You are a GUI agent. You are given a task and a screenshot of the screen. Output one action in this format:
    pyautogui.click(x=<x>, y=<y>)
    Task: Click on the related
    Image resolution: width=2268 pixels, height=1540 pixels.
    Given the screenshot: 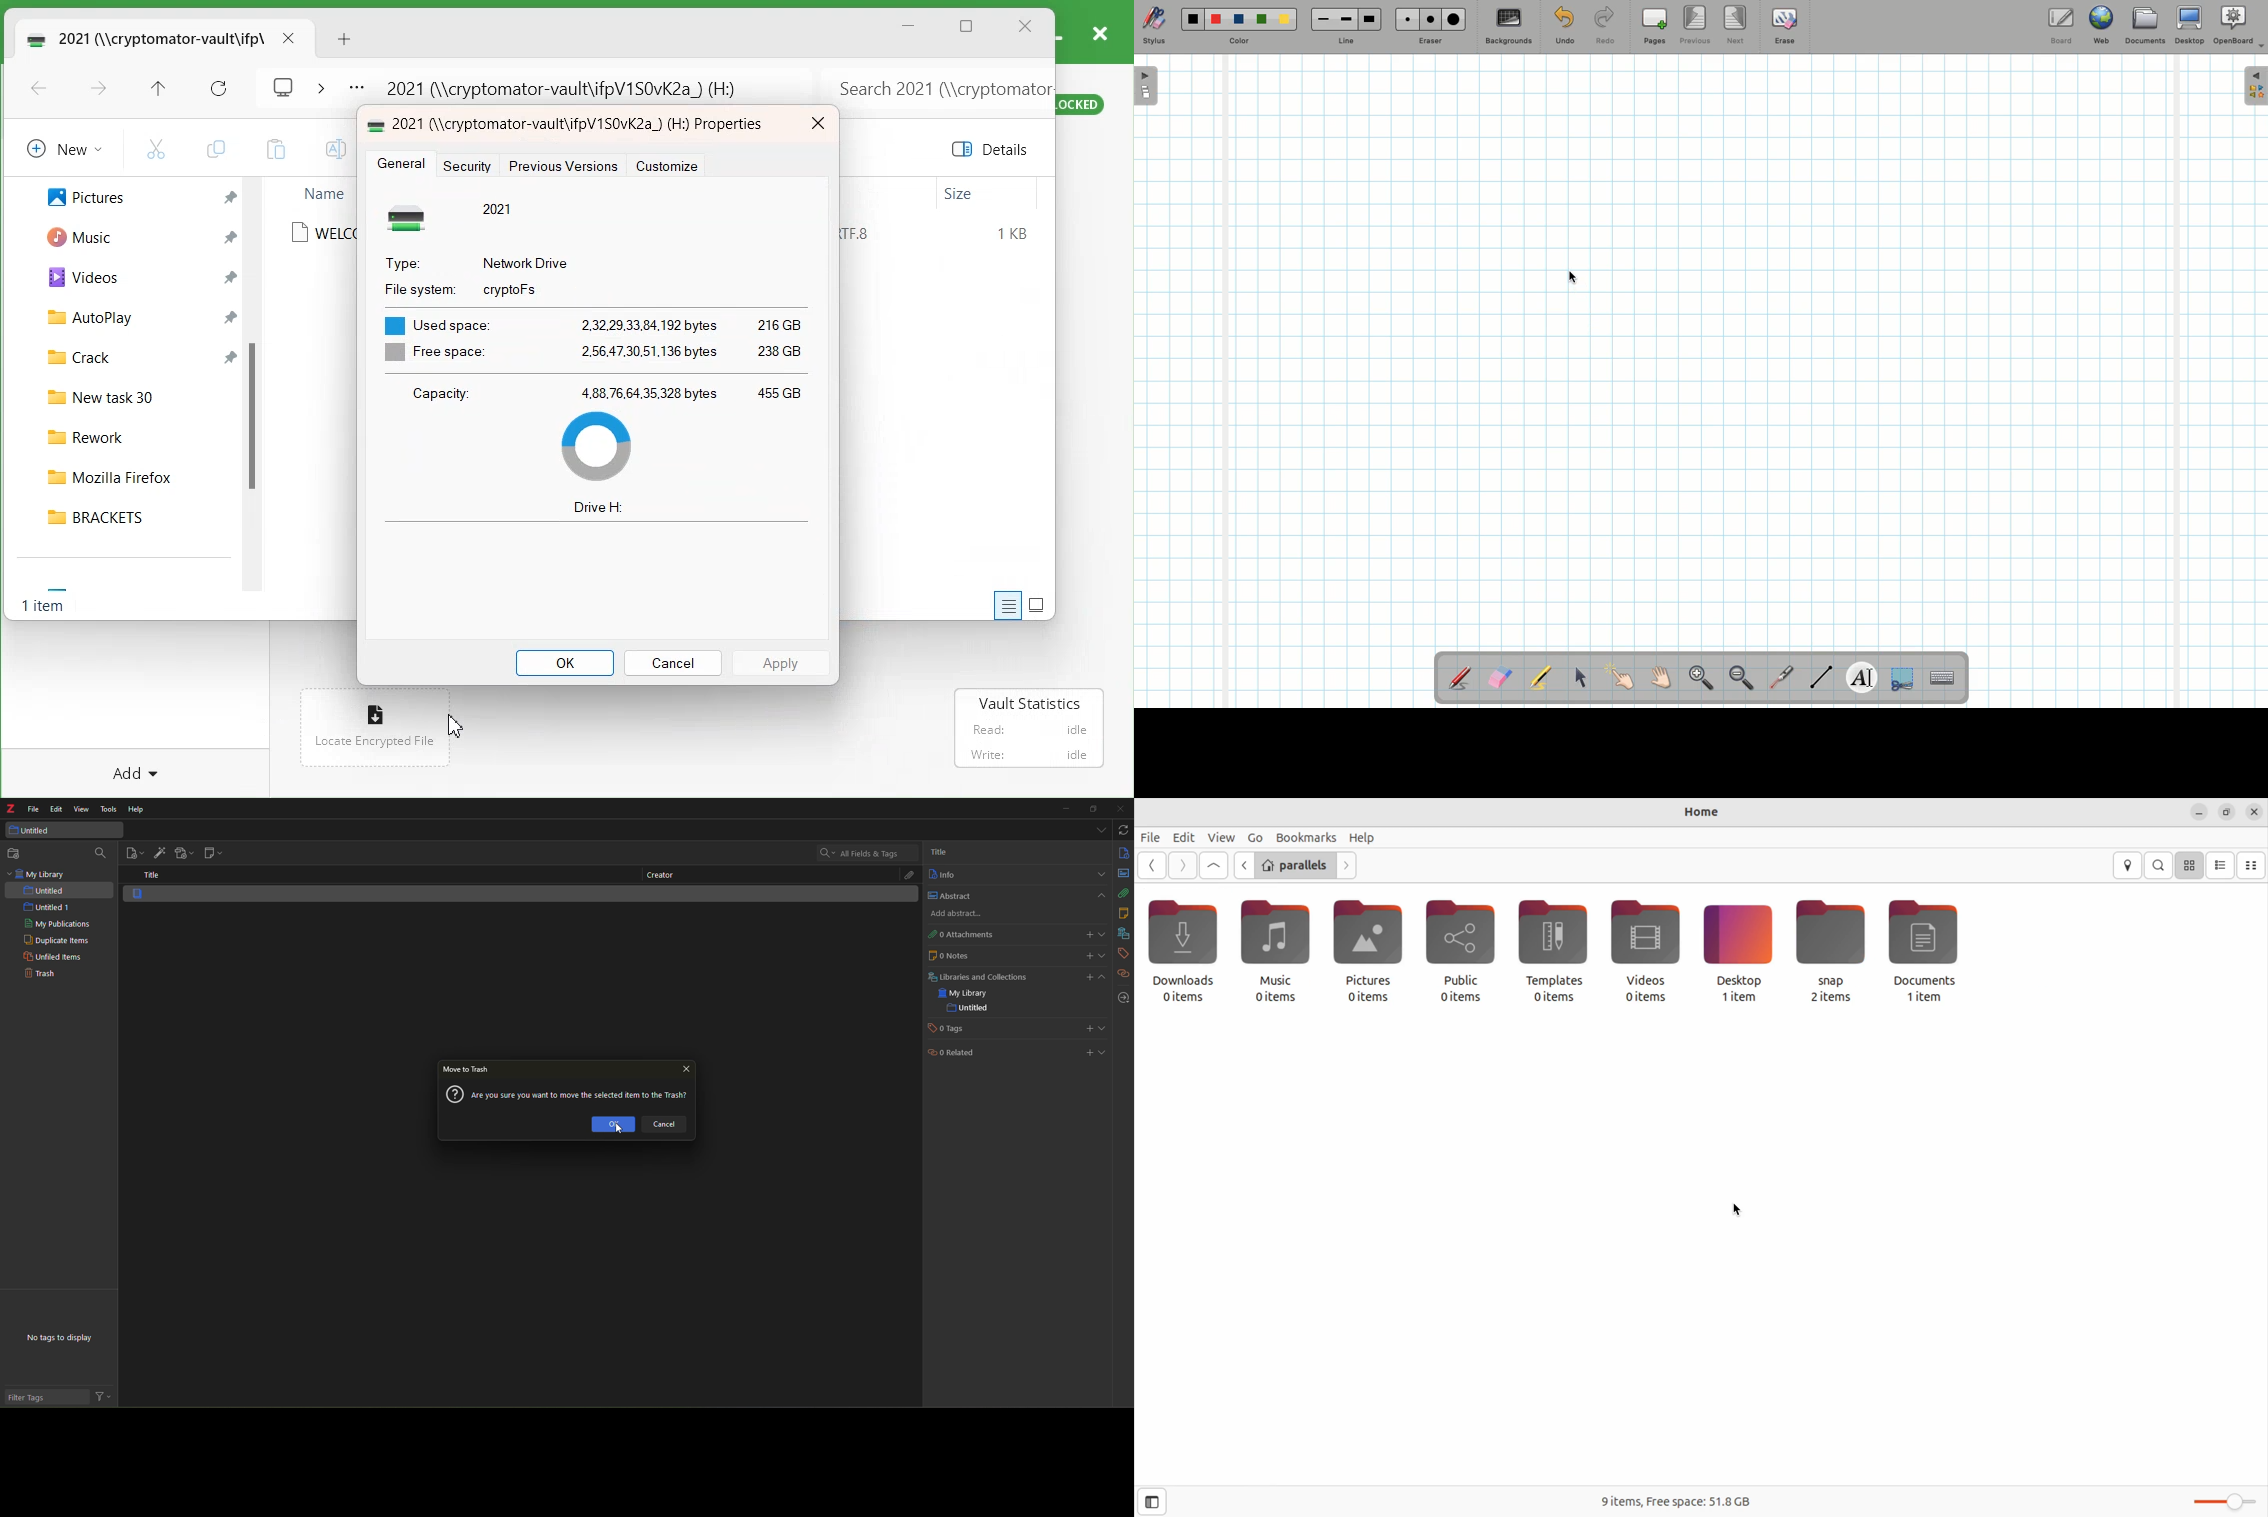 What is the action you would take?
    pyautogui.click(x=951, y=1055)
    